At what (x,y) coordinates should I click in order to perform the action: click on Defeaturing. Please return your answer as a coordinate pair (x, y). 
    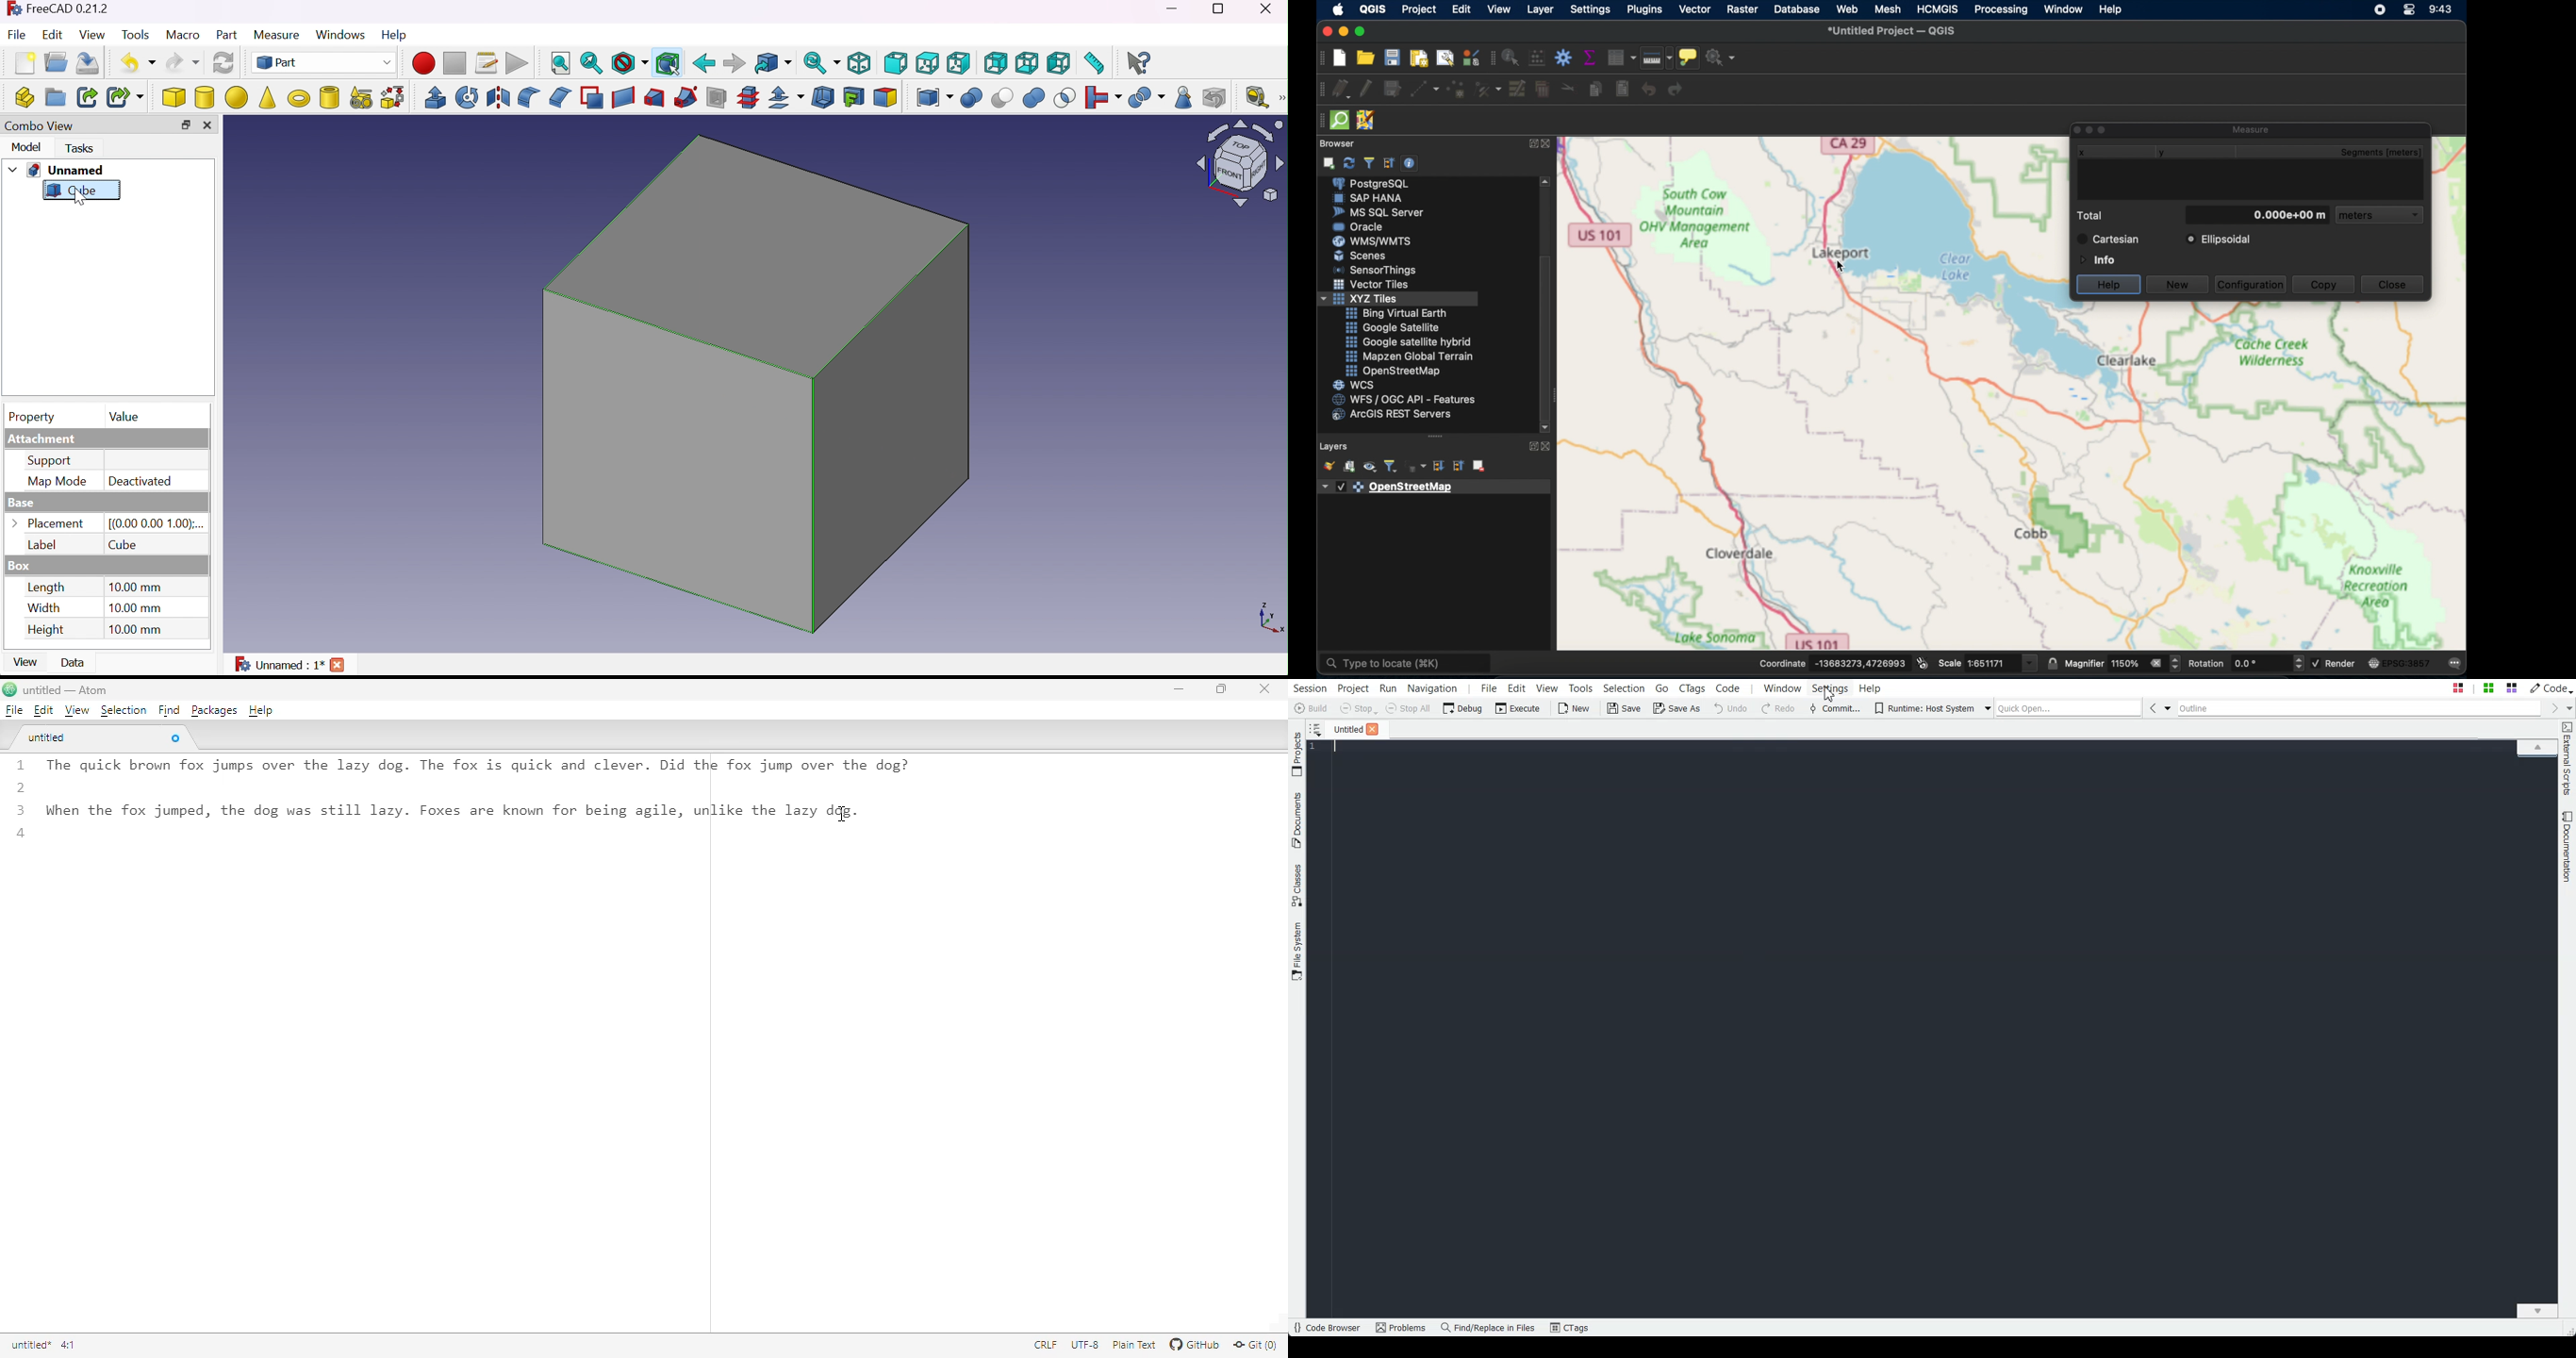
    Looking at the image, I should click on (1212, 98).